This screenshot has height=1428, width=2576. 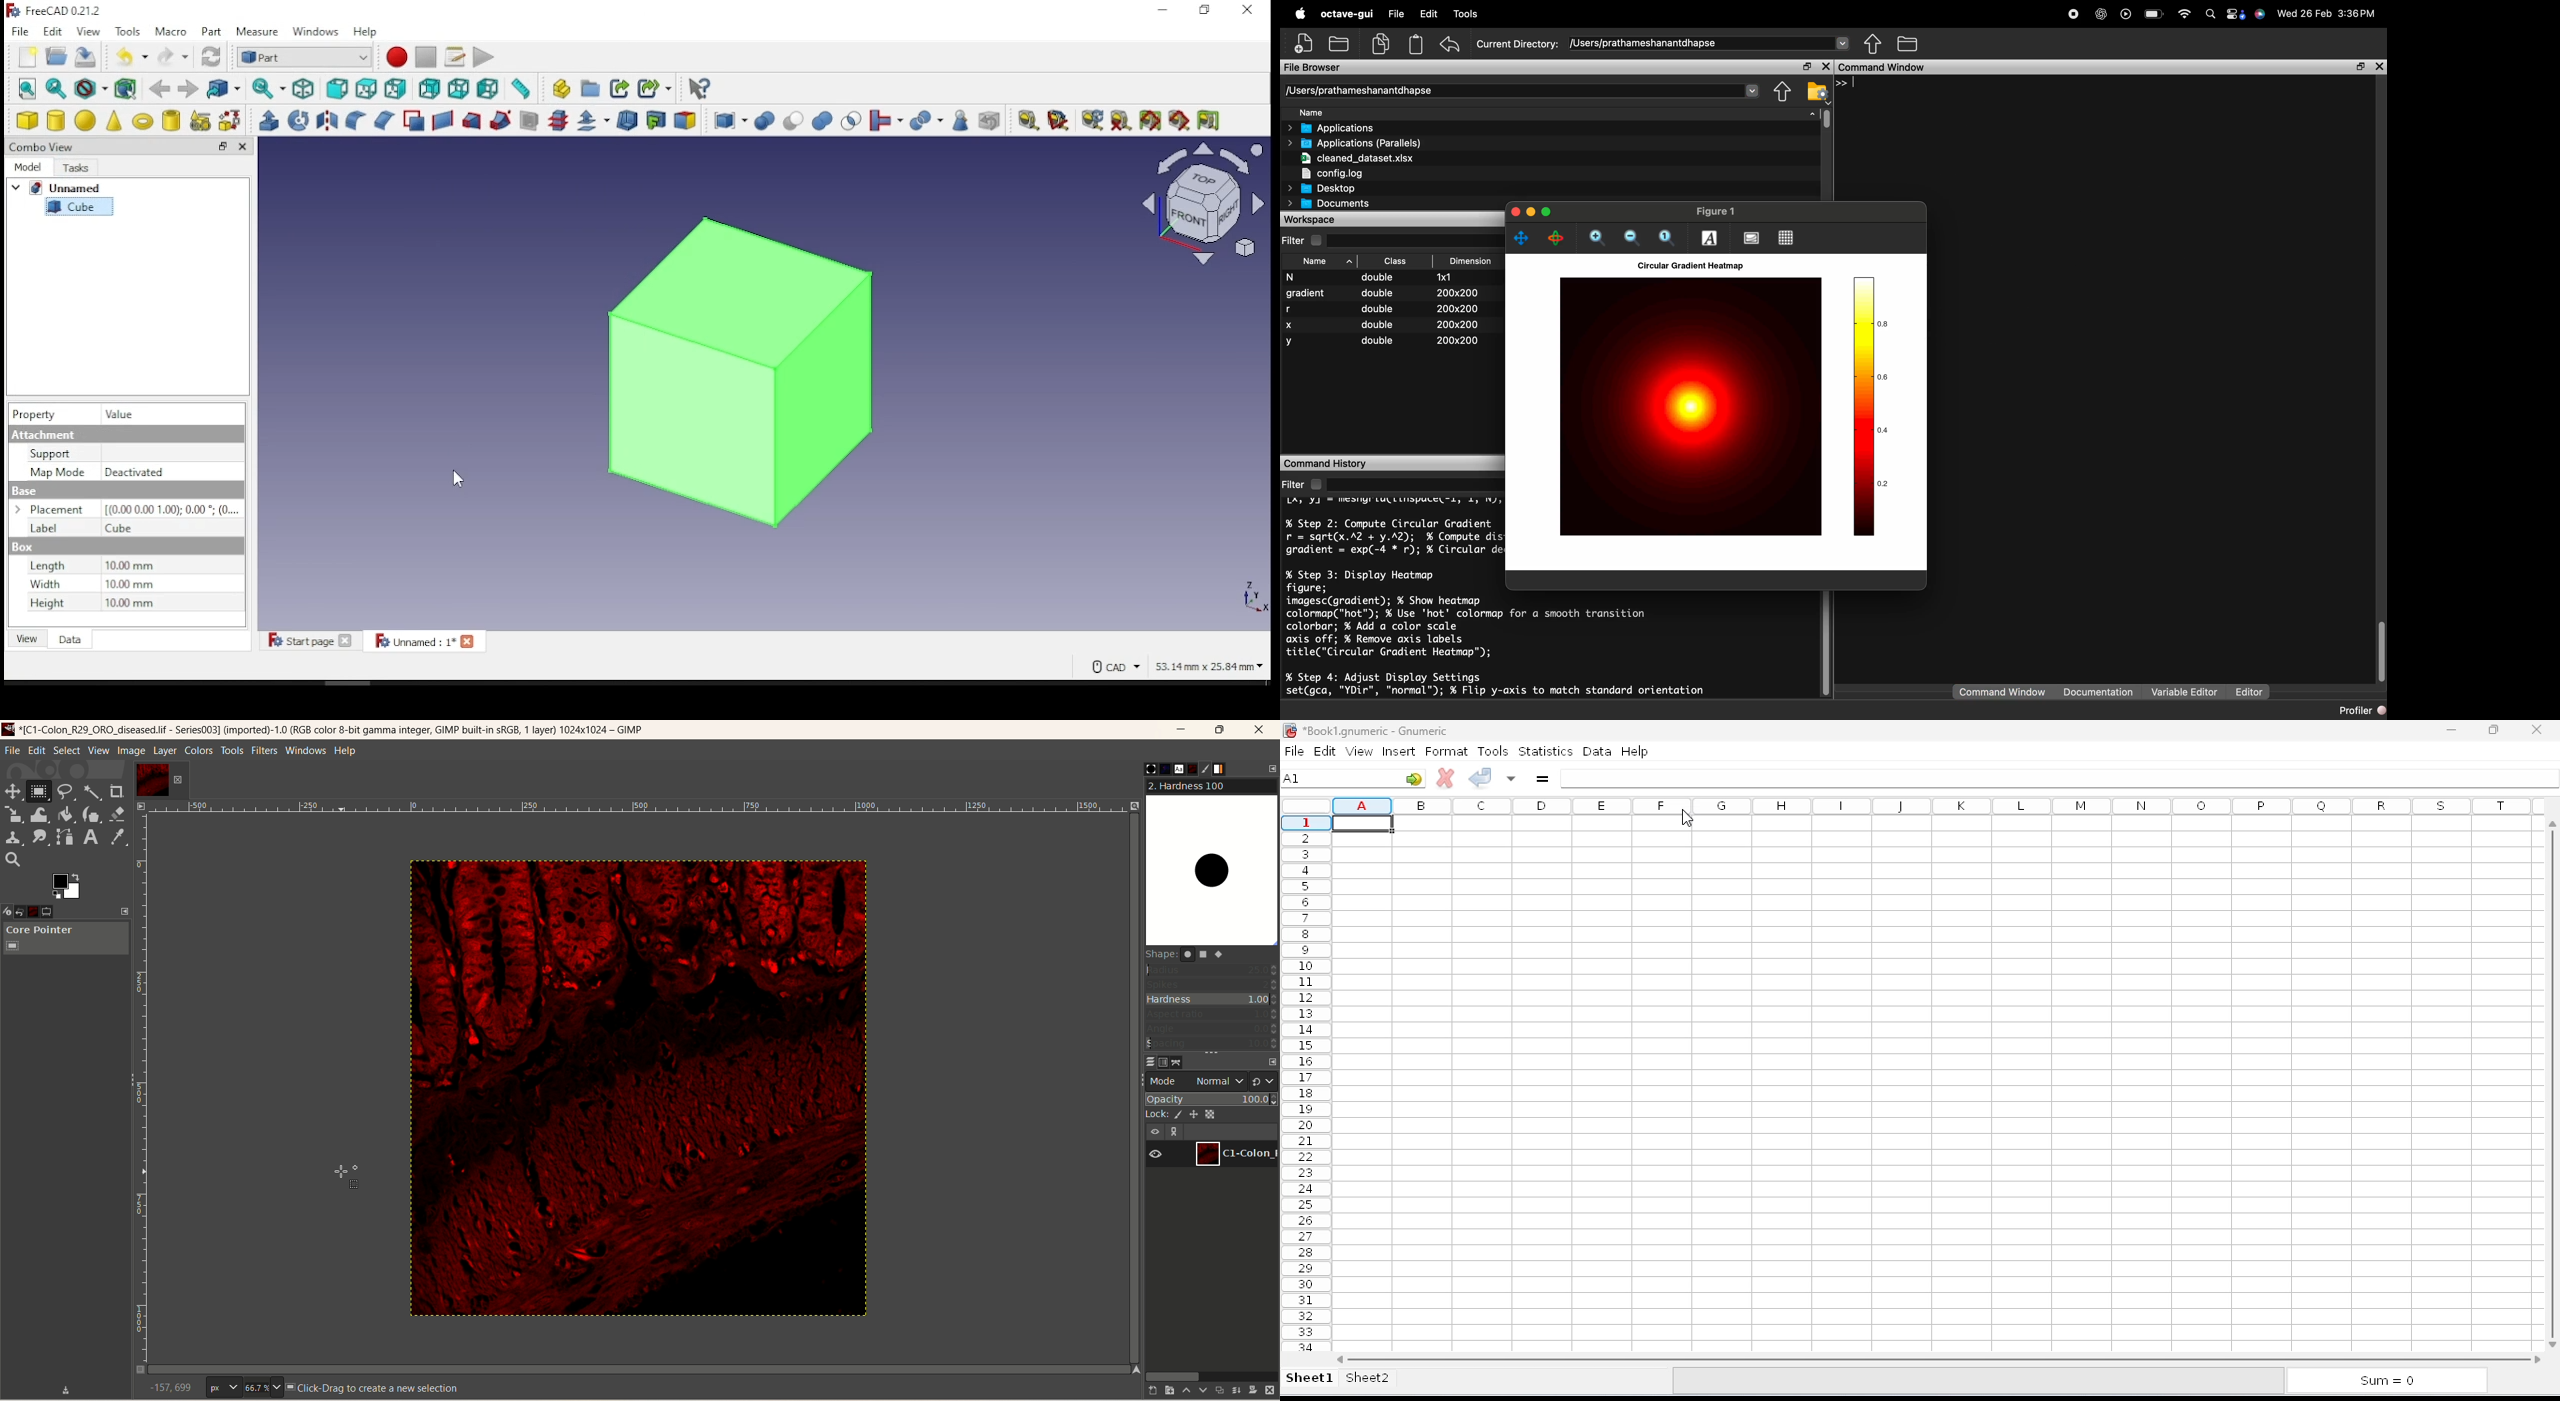 What do you see at coordinates (2450, 729) in the screenshot?
I see `minimize` at bounding box center [2450, 729].